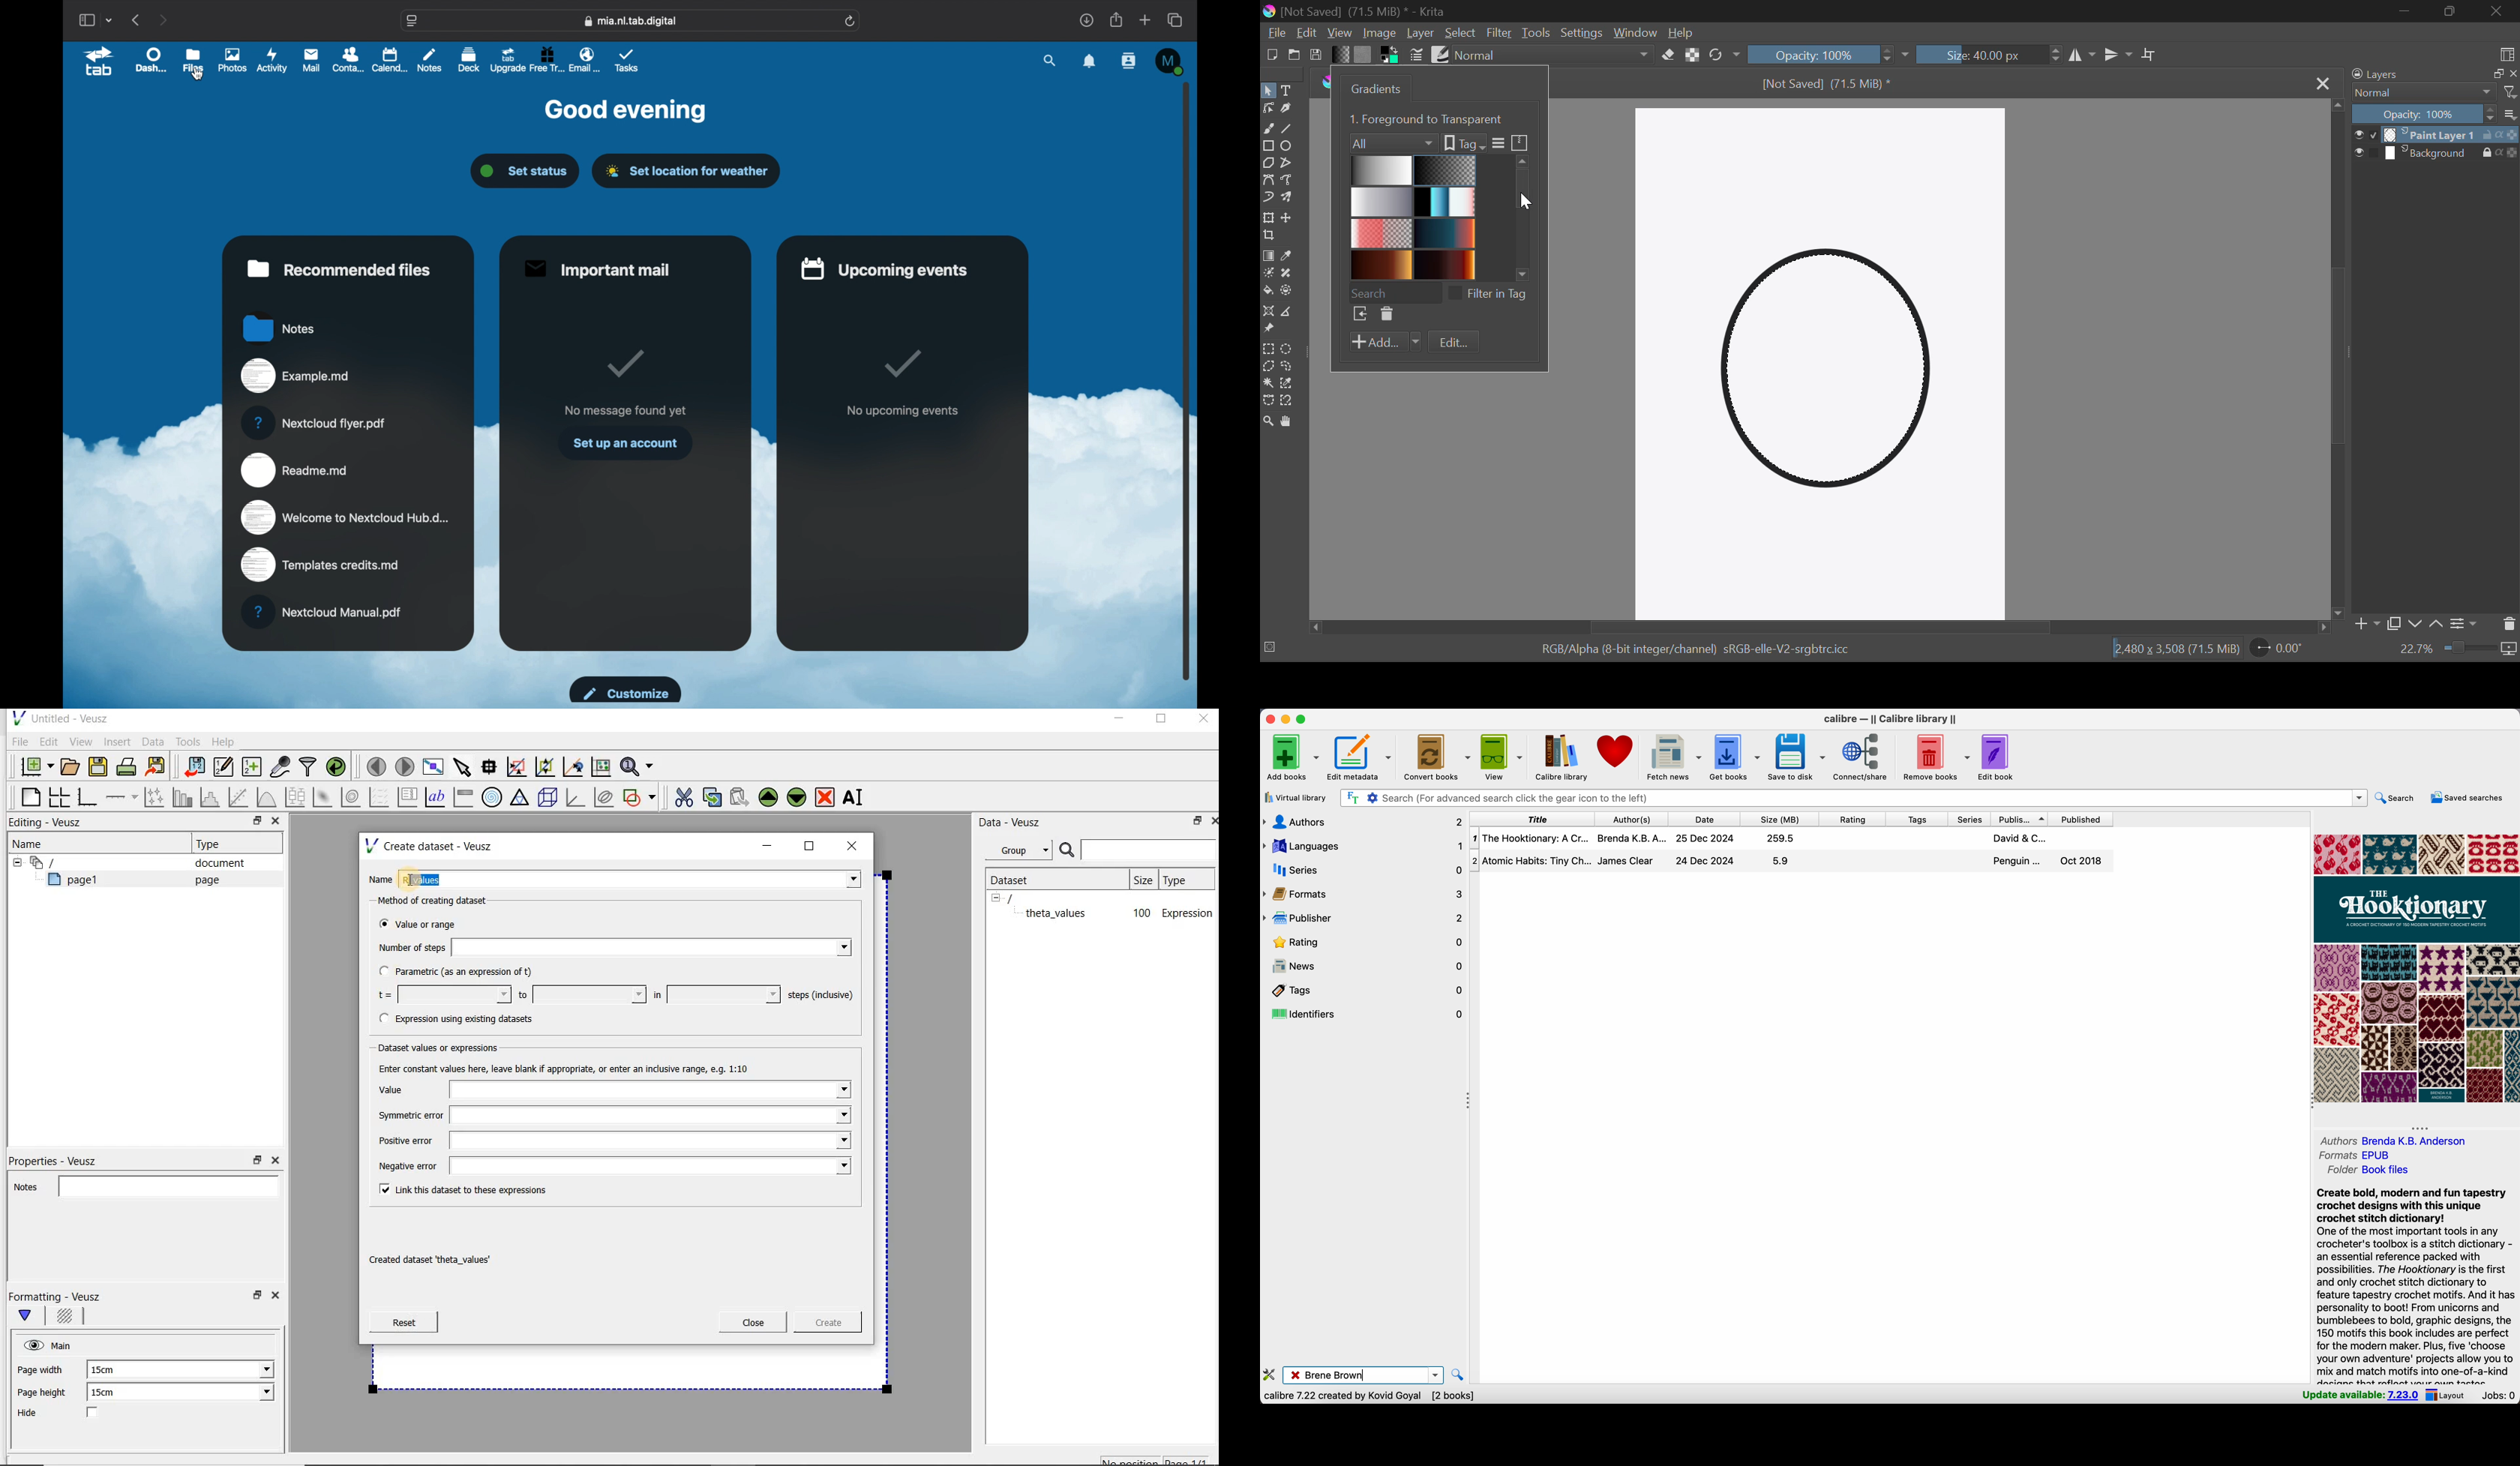 Image resolution: width=2520 pixels, height=1484 pixels. I want to click on Image, so click(1381, 34).